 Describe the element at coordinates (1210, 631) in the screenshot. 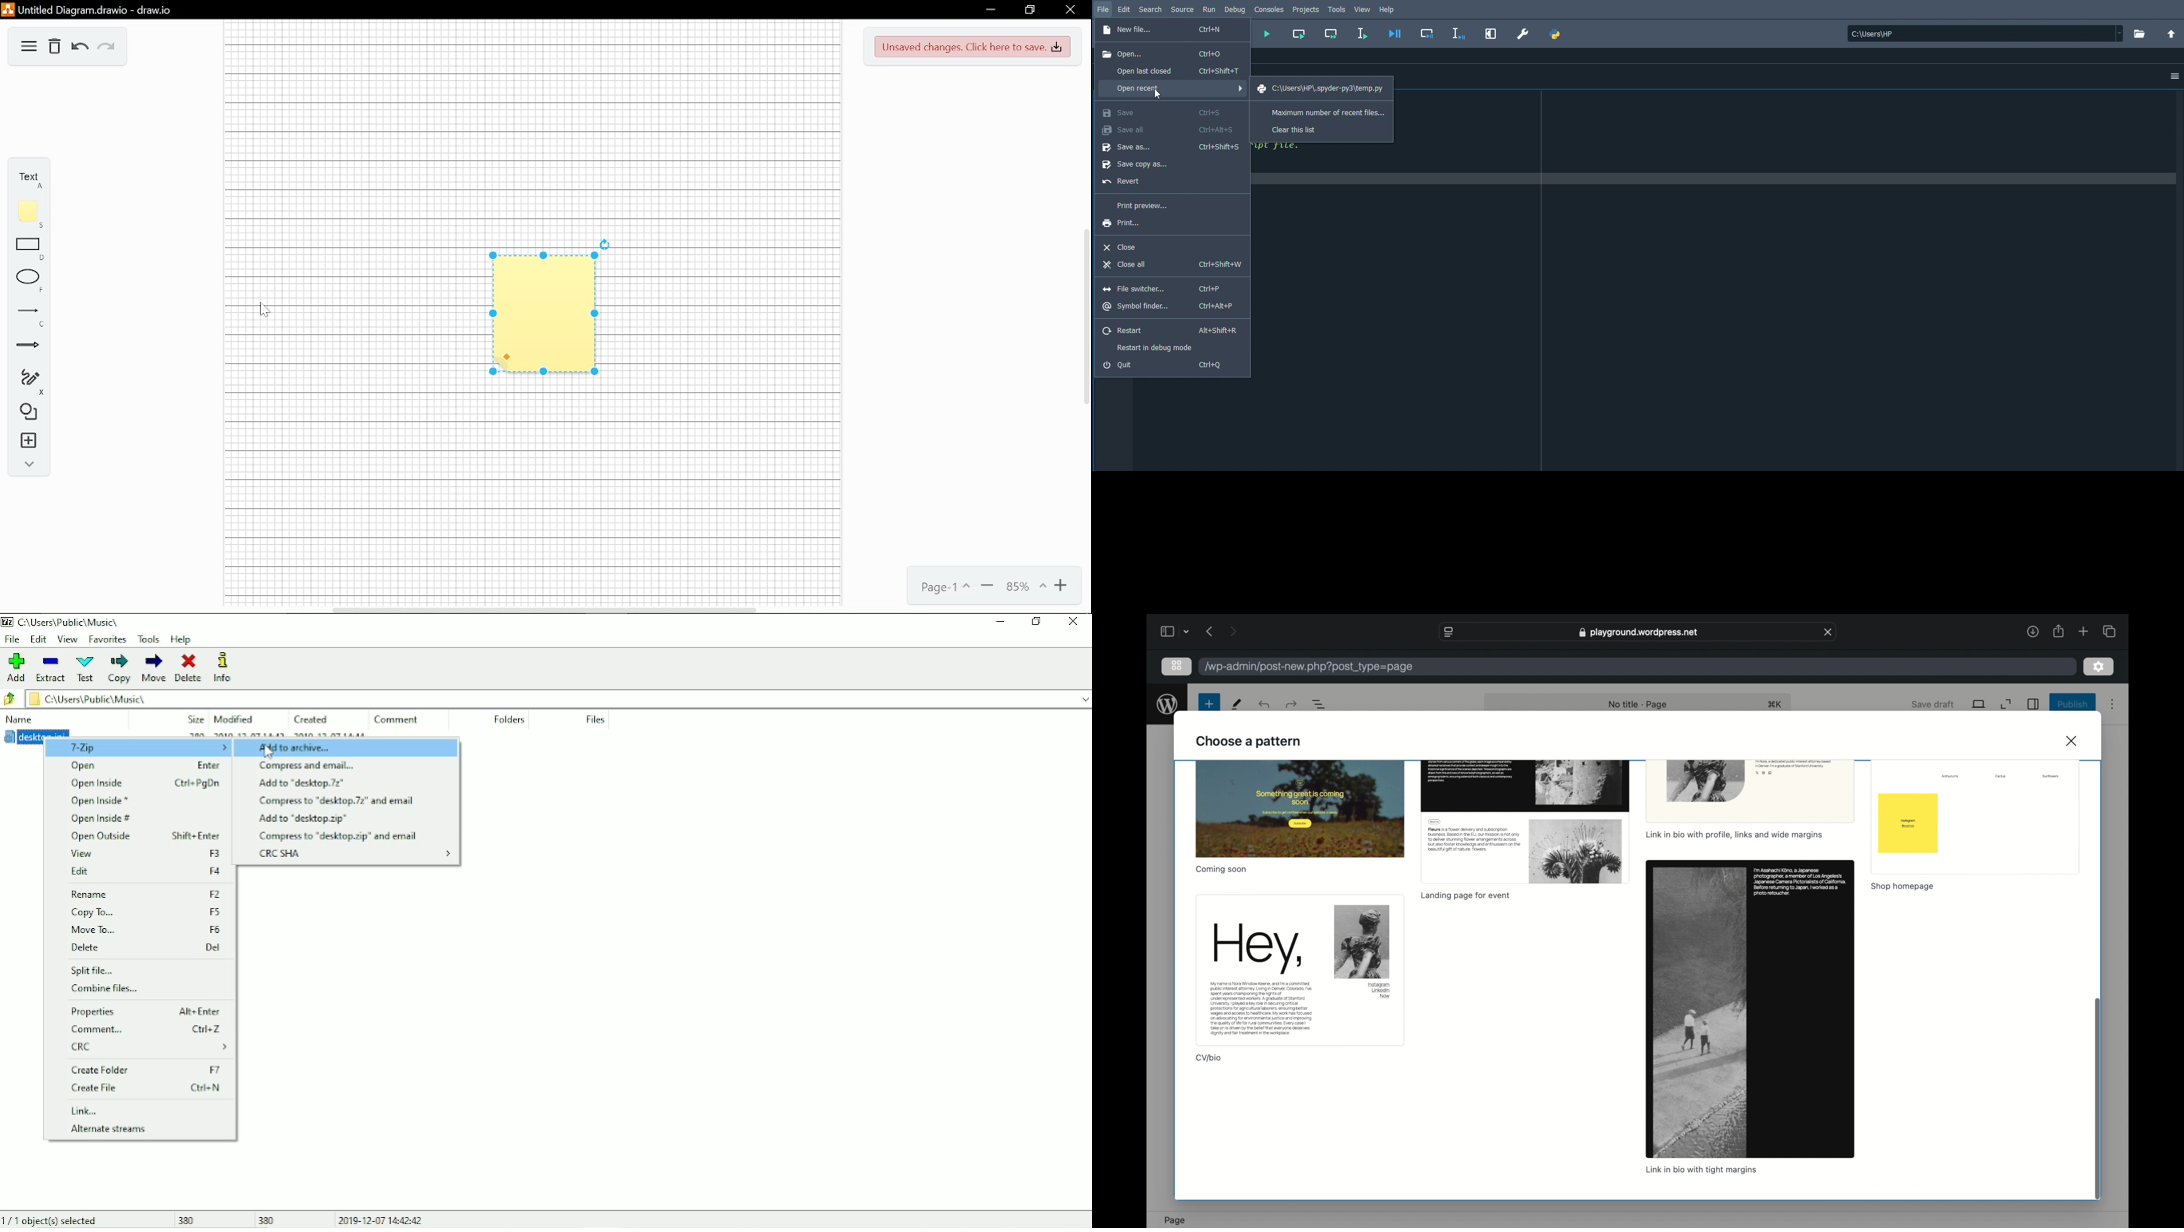

I see `previous page` at that location.